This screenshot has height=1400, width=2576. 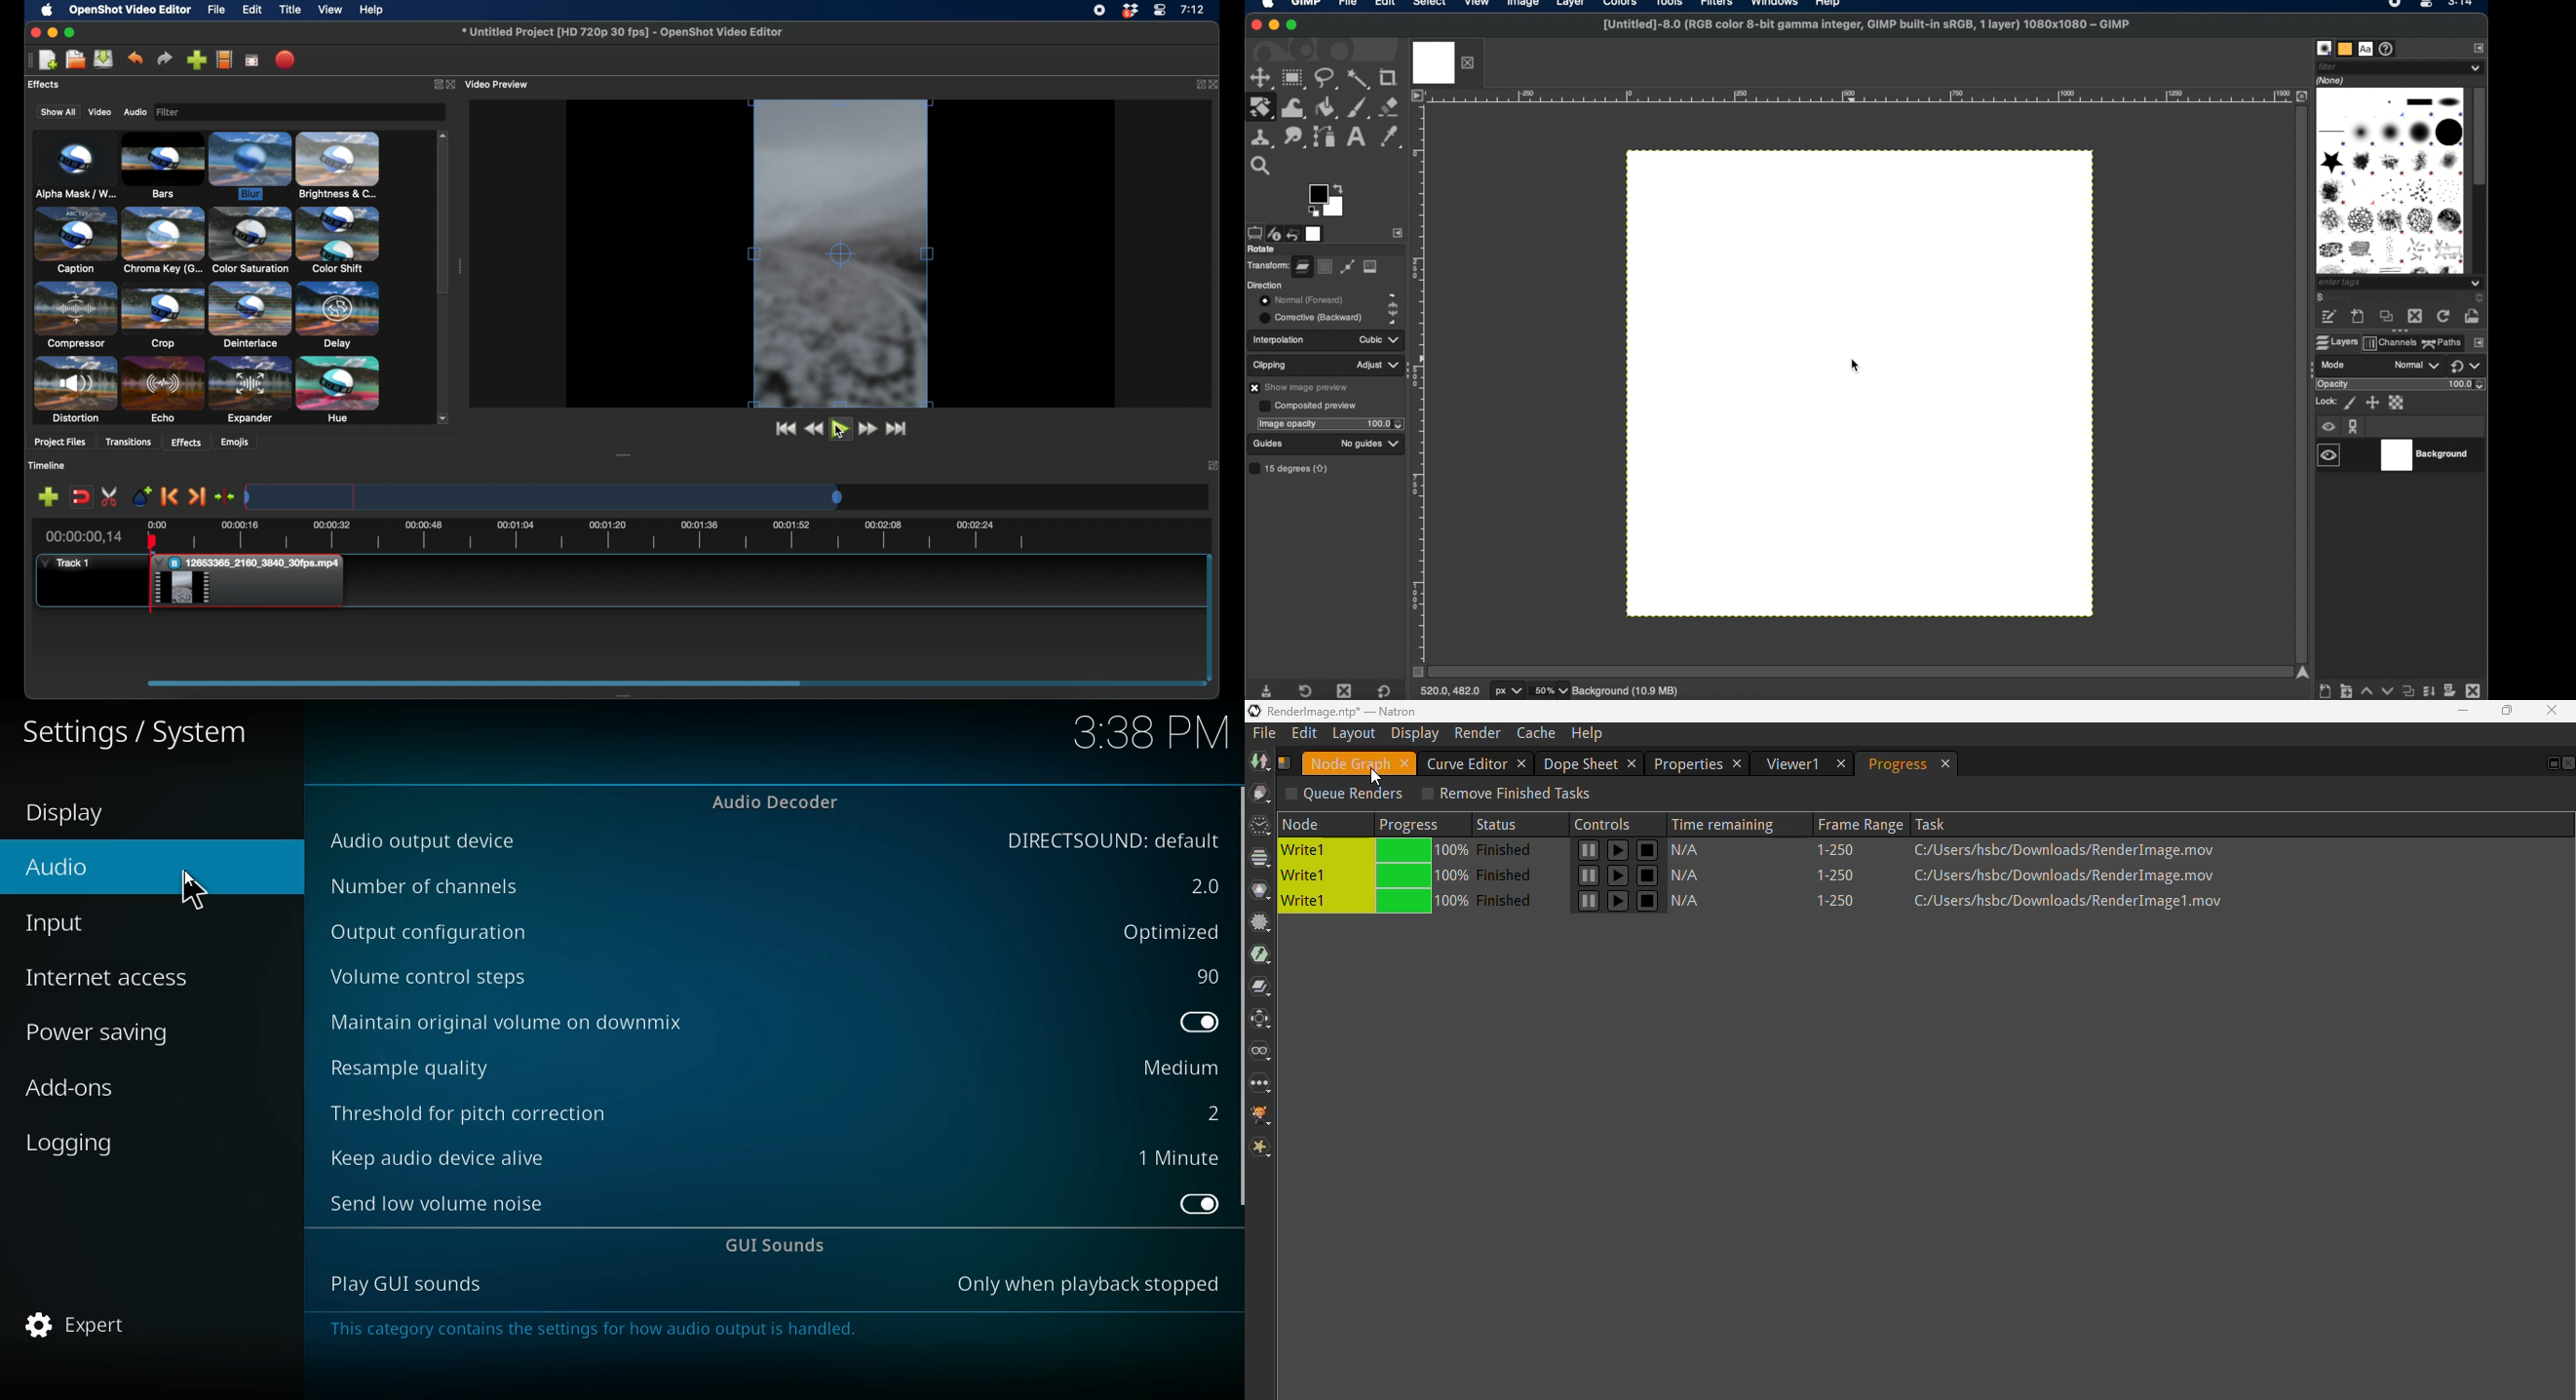 I want to click on volume control steps, so click(x=450, y=975).